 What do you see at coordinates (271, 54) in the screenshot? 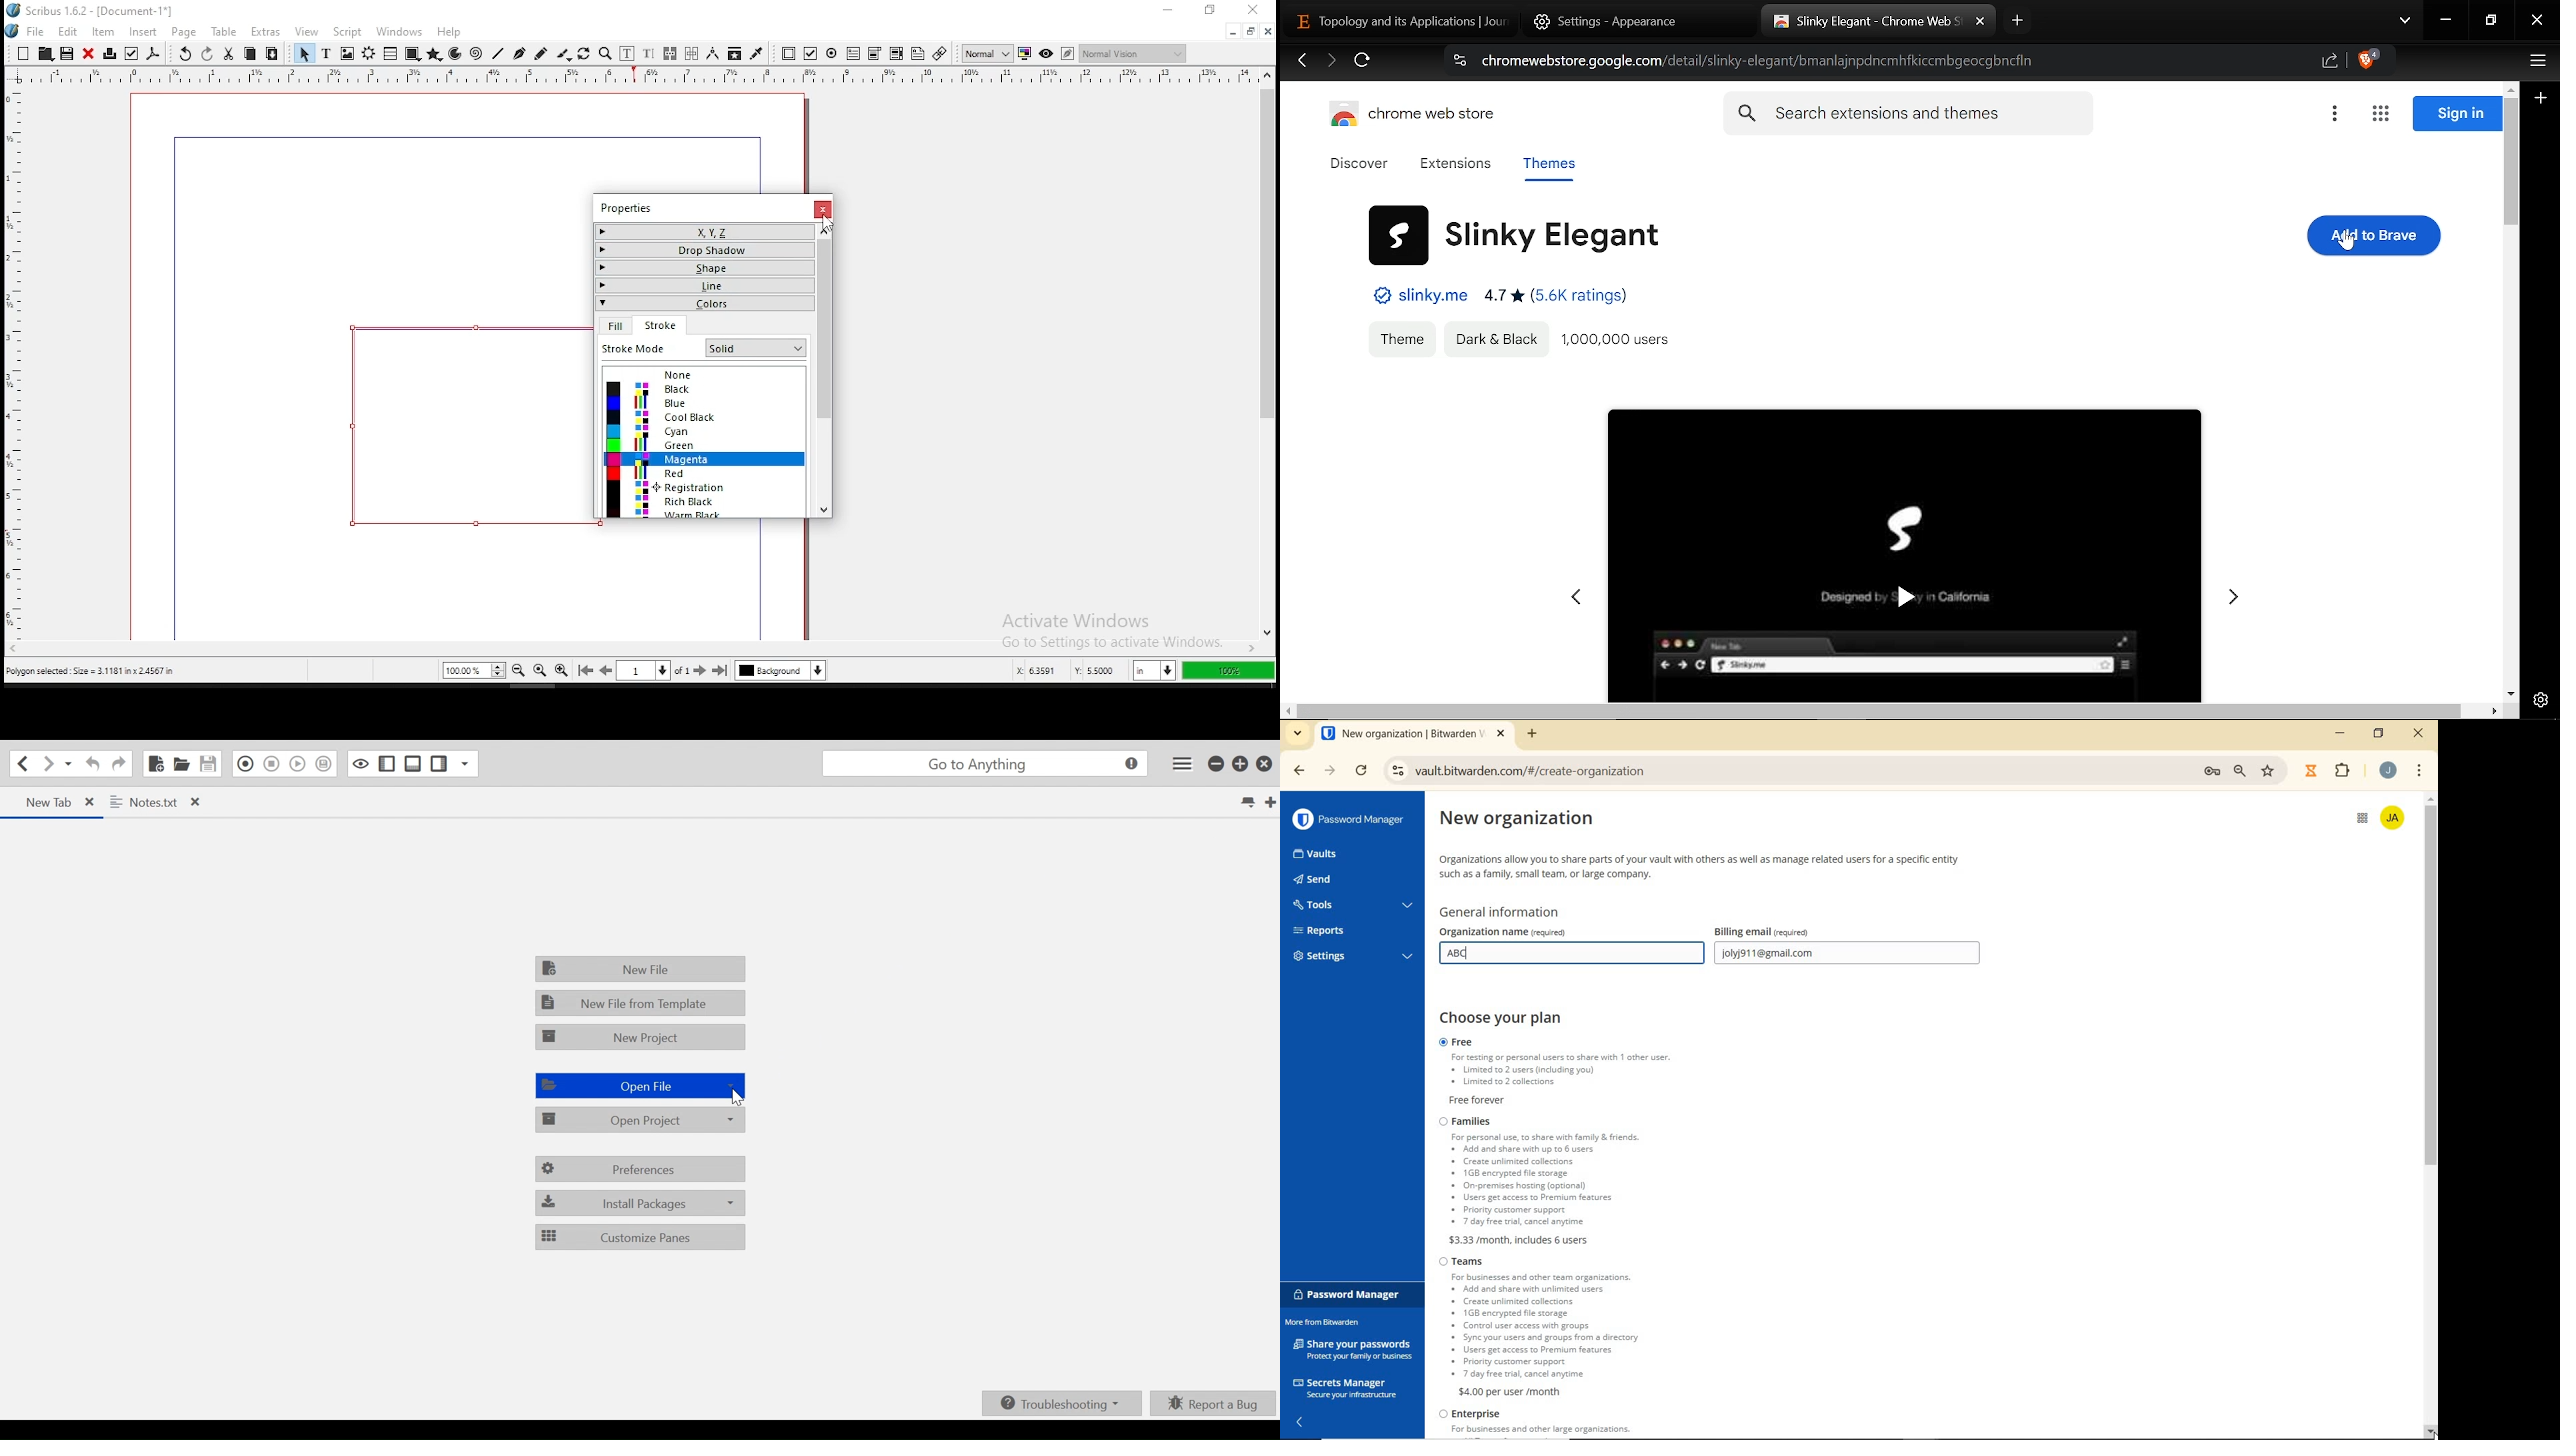
I see `paste` at bounding box center [271, 54].